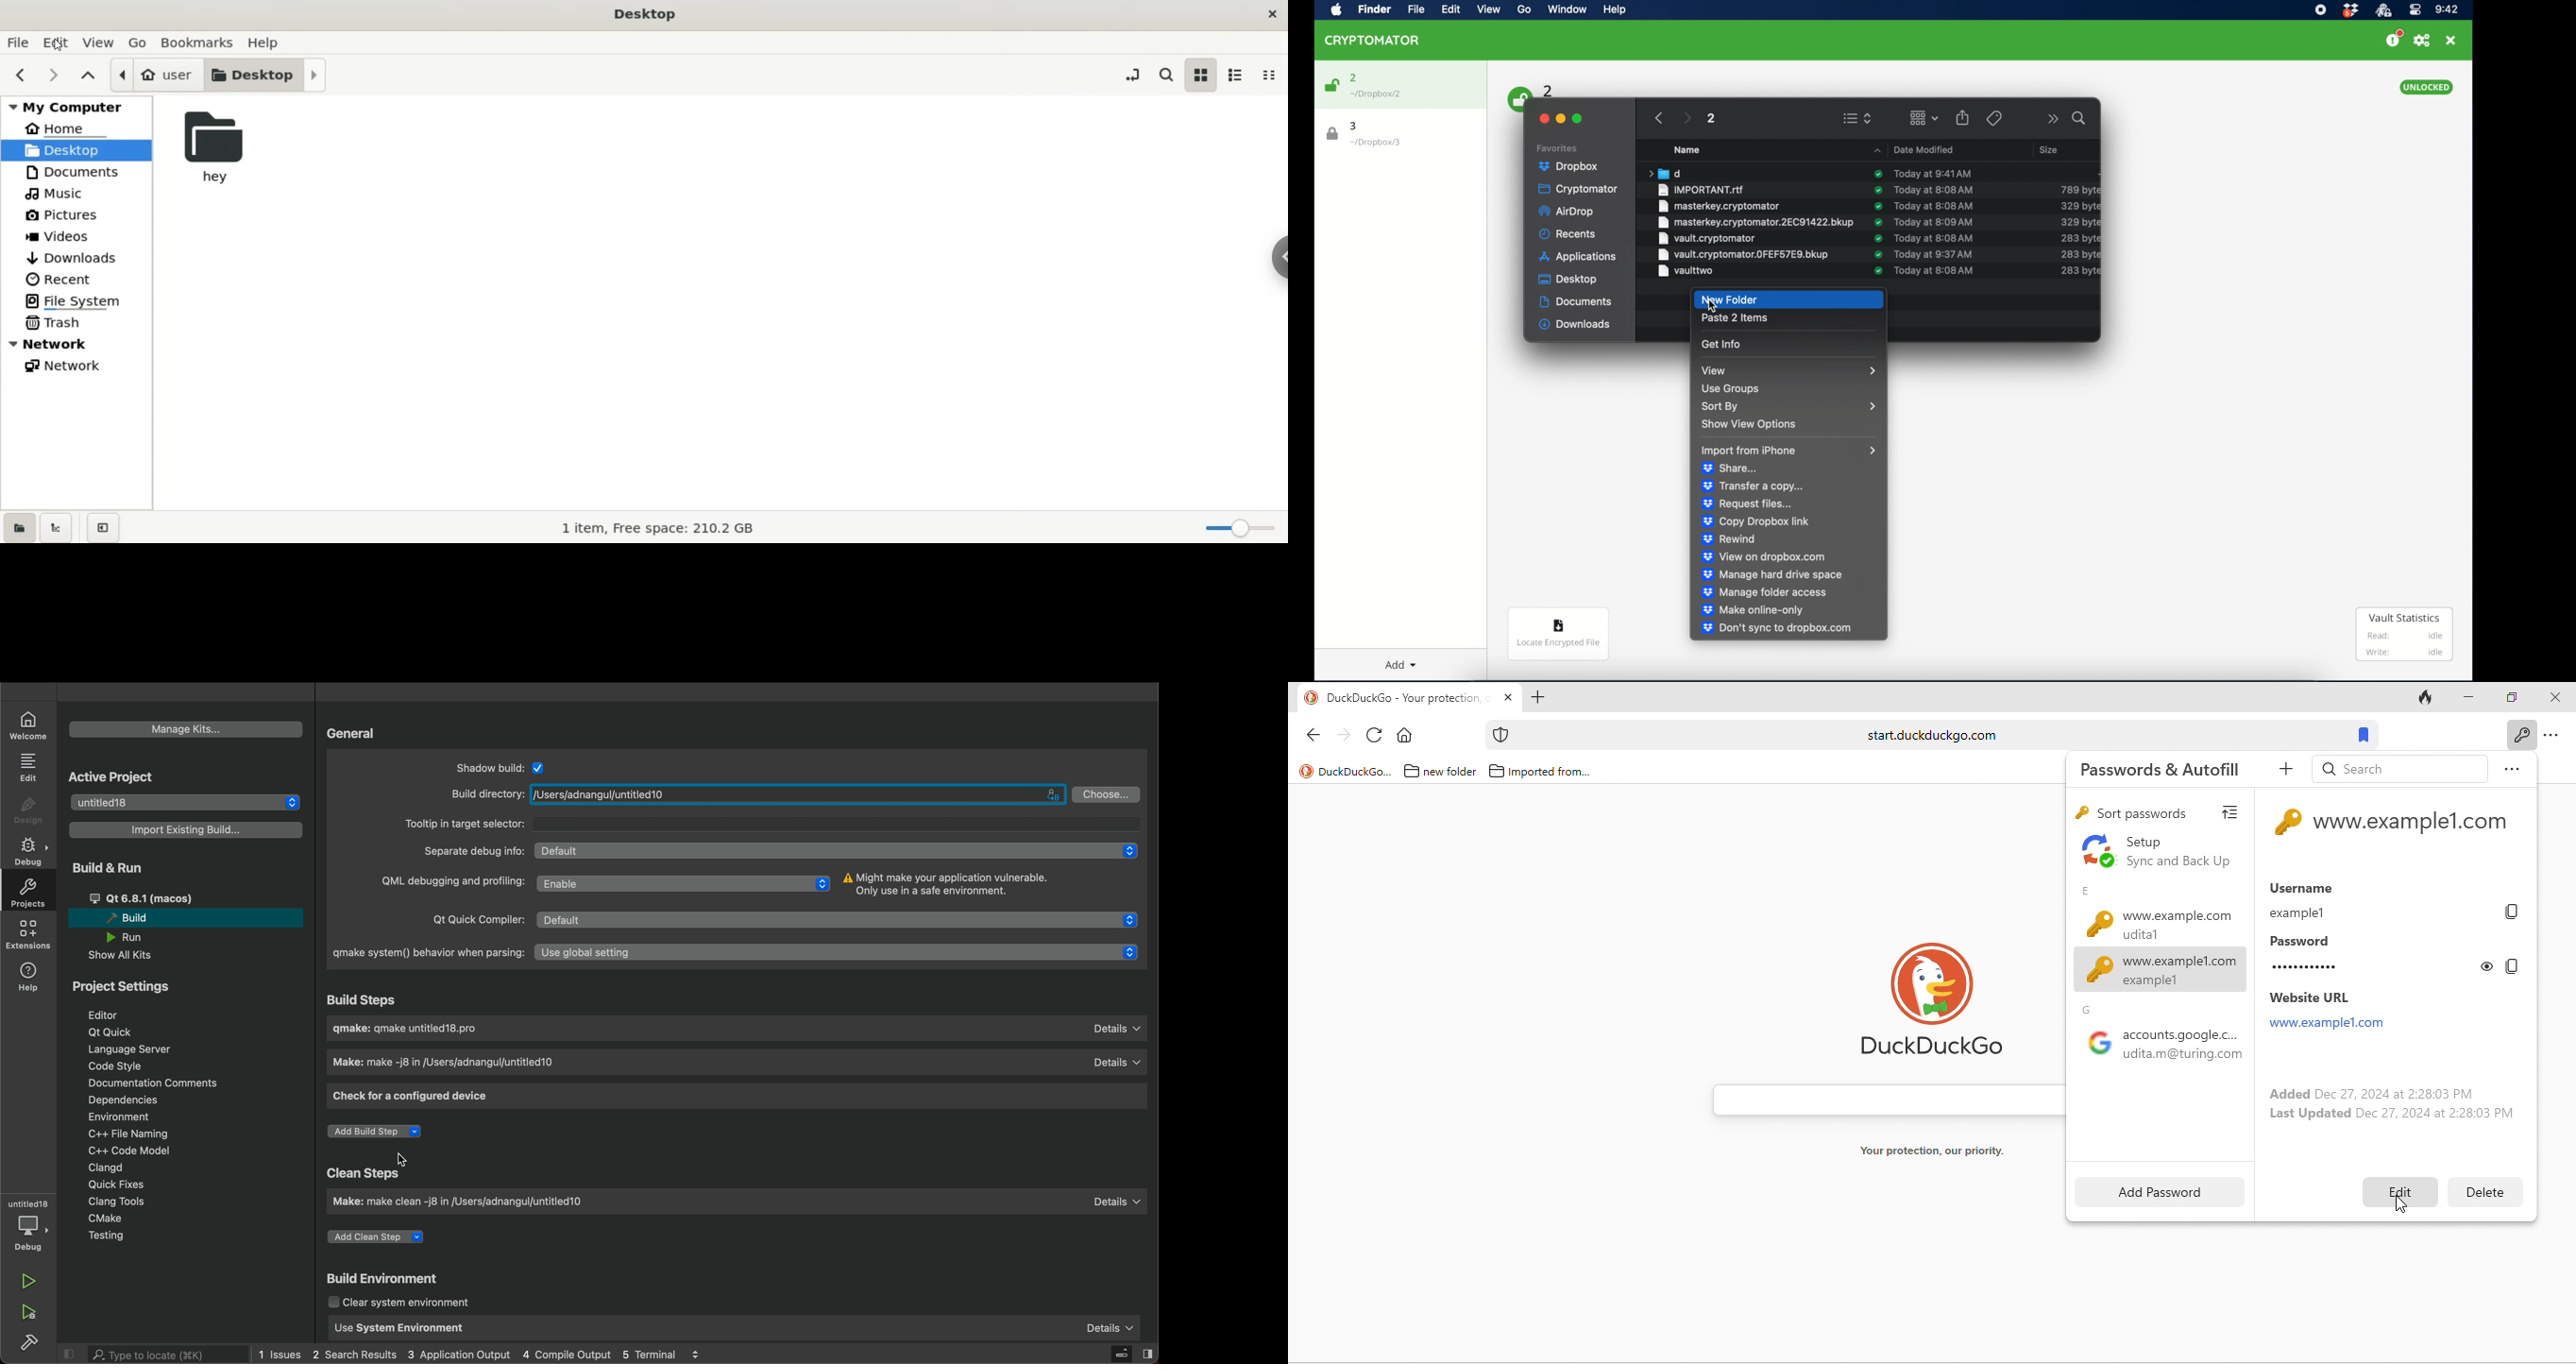  I want to click on Build & Run, so click(110, 869).